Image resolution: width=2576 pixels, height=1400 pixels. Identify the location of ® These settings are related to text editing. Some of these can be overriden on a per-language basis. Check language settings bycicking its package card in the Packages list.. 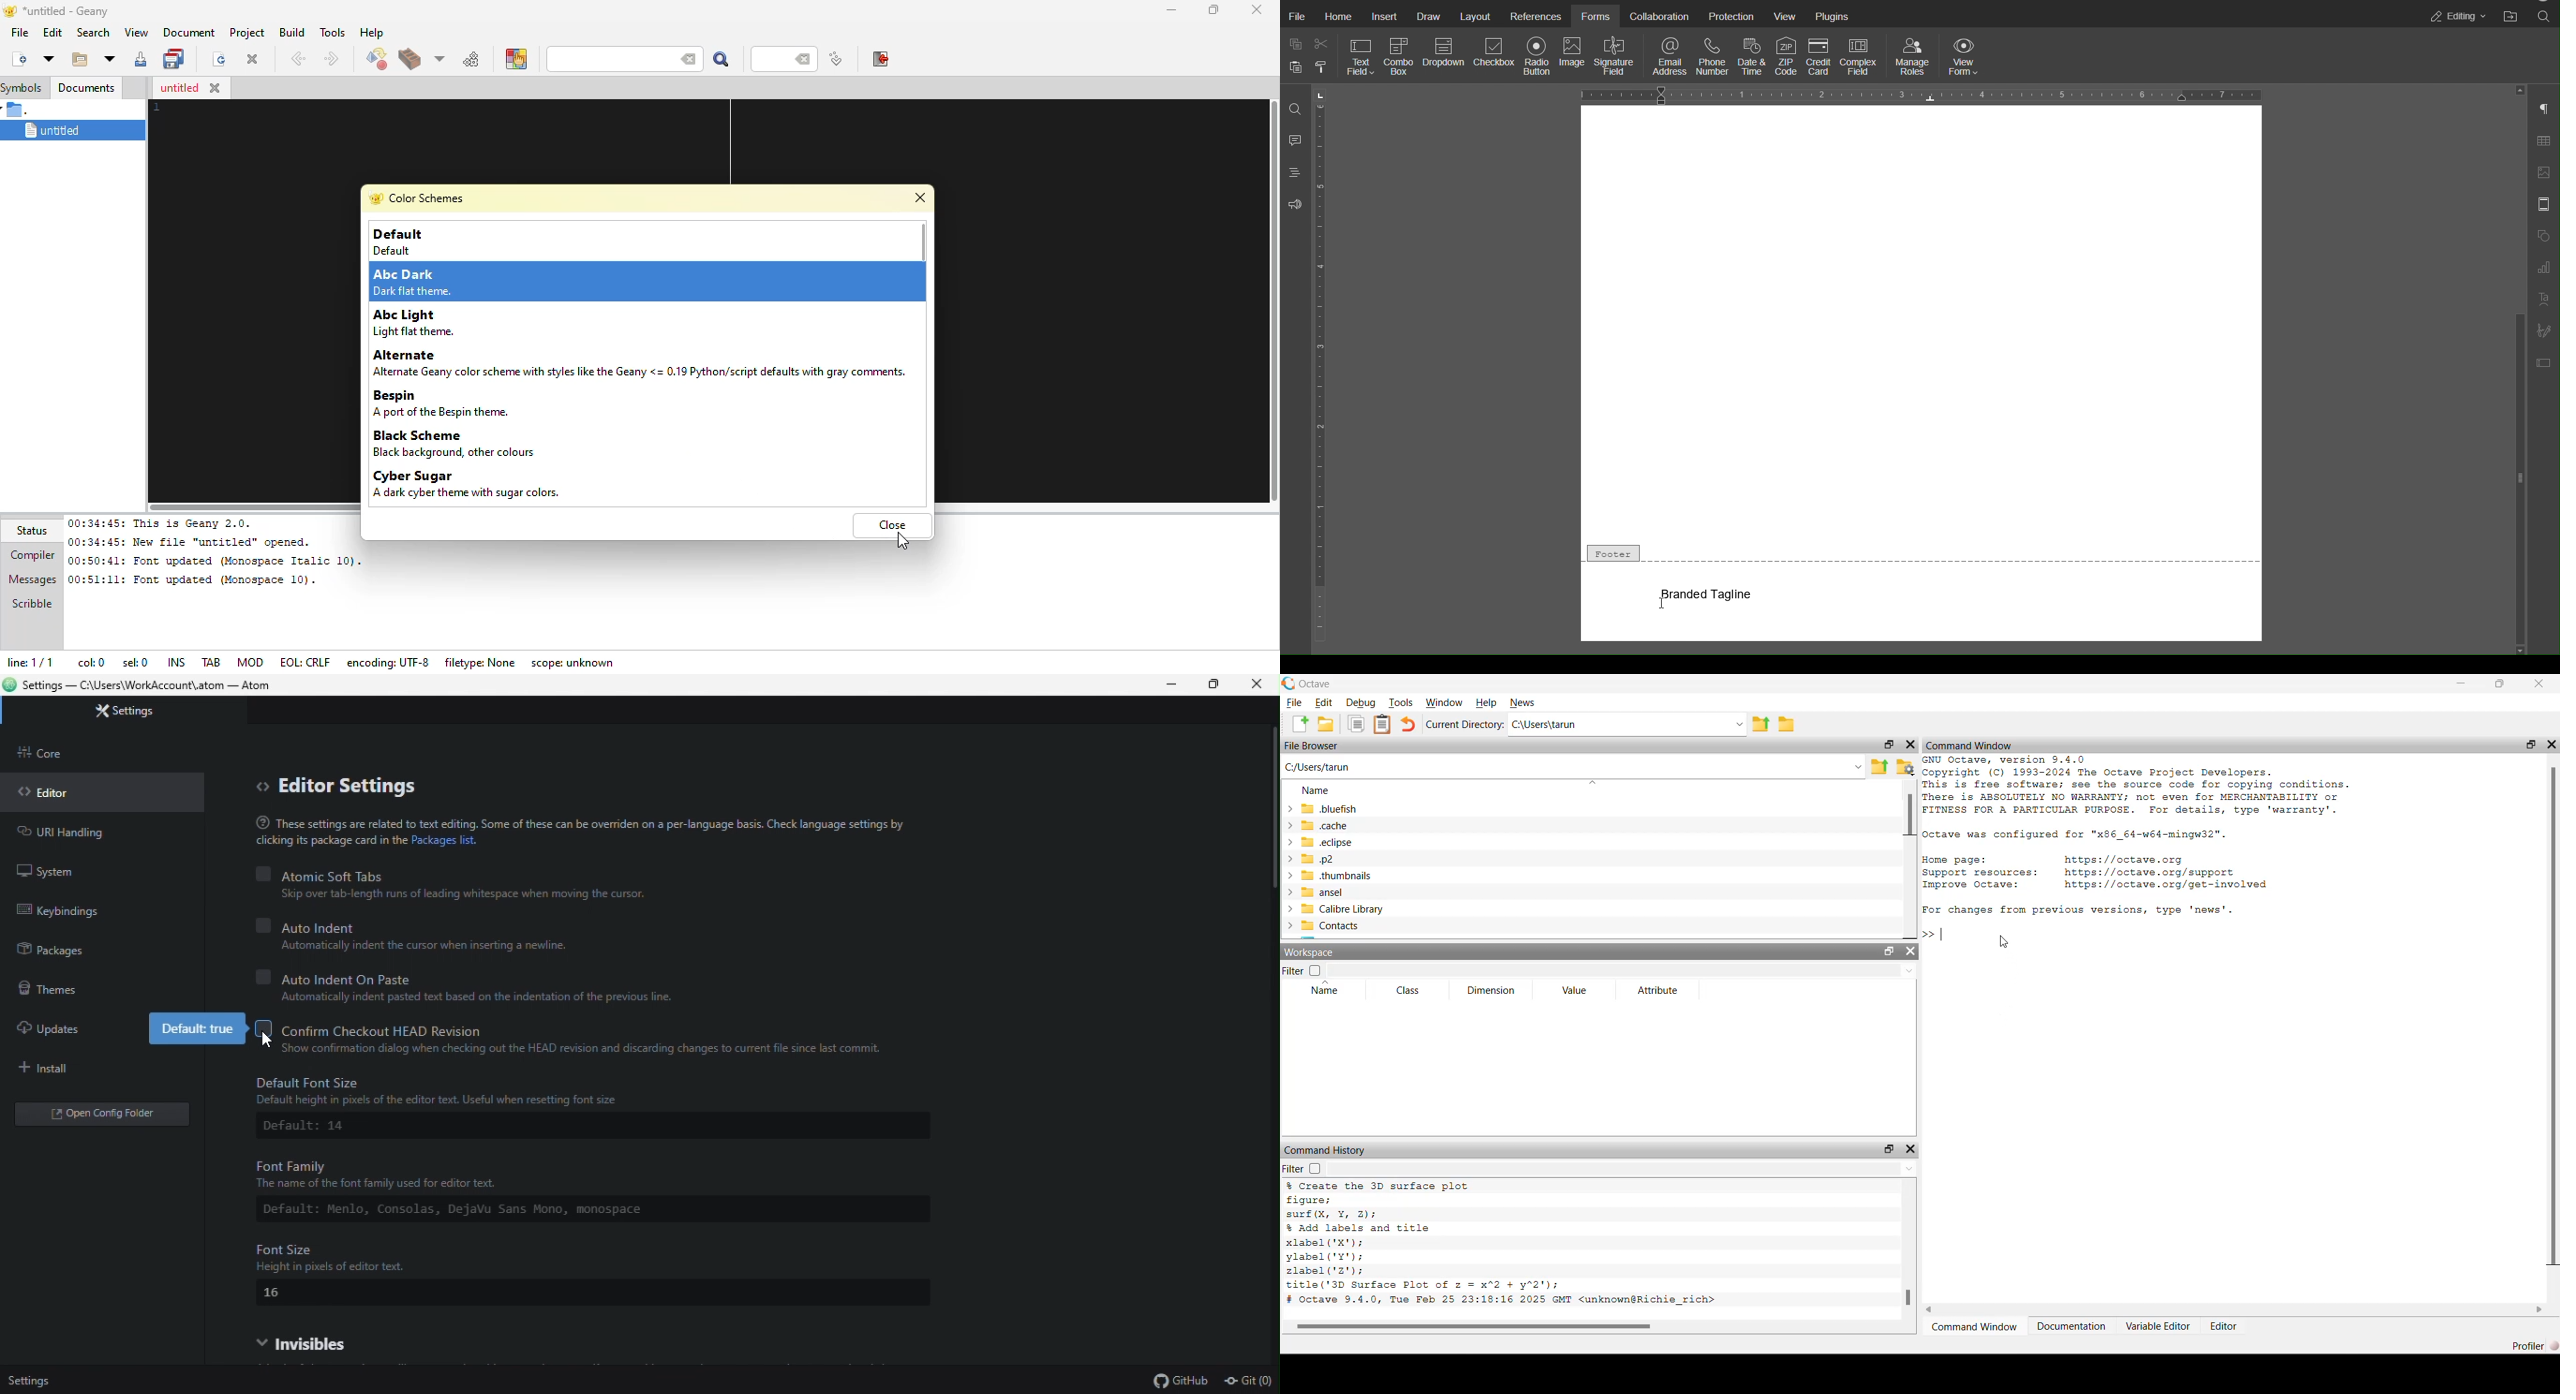
(595, 829).